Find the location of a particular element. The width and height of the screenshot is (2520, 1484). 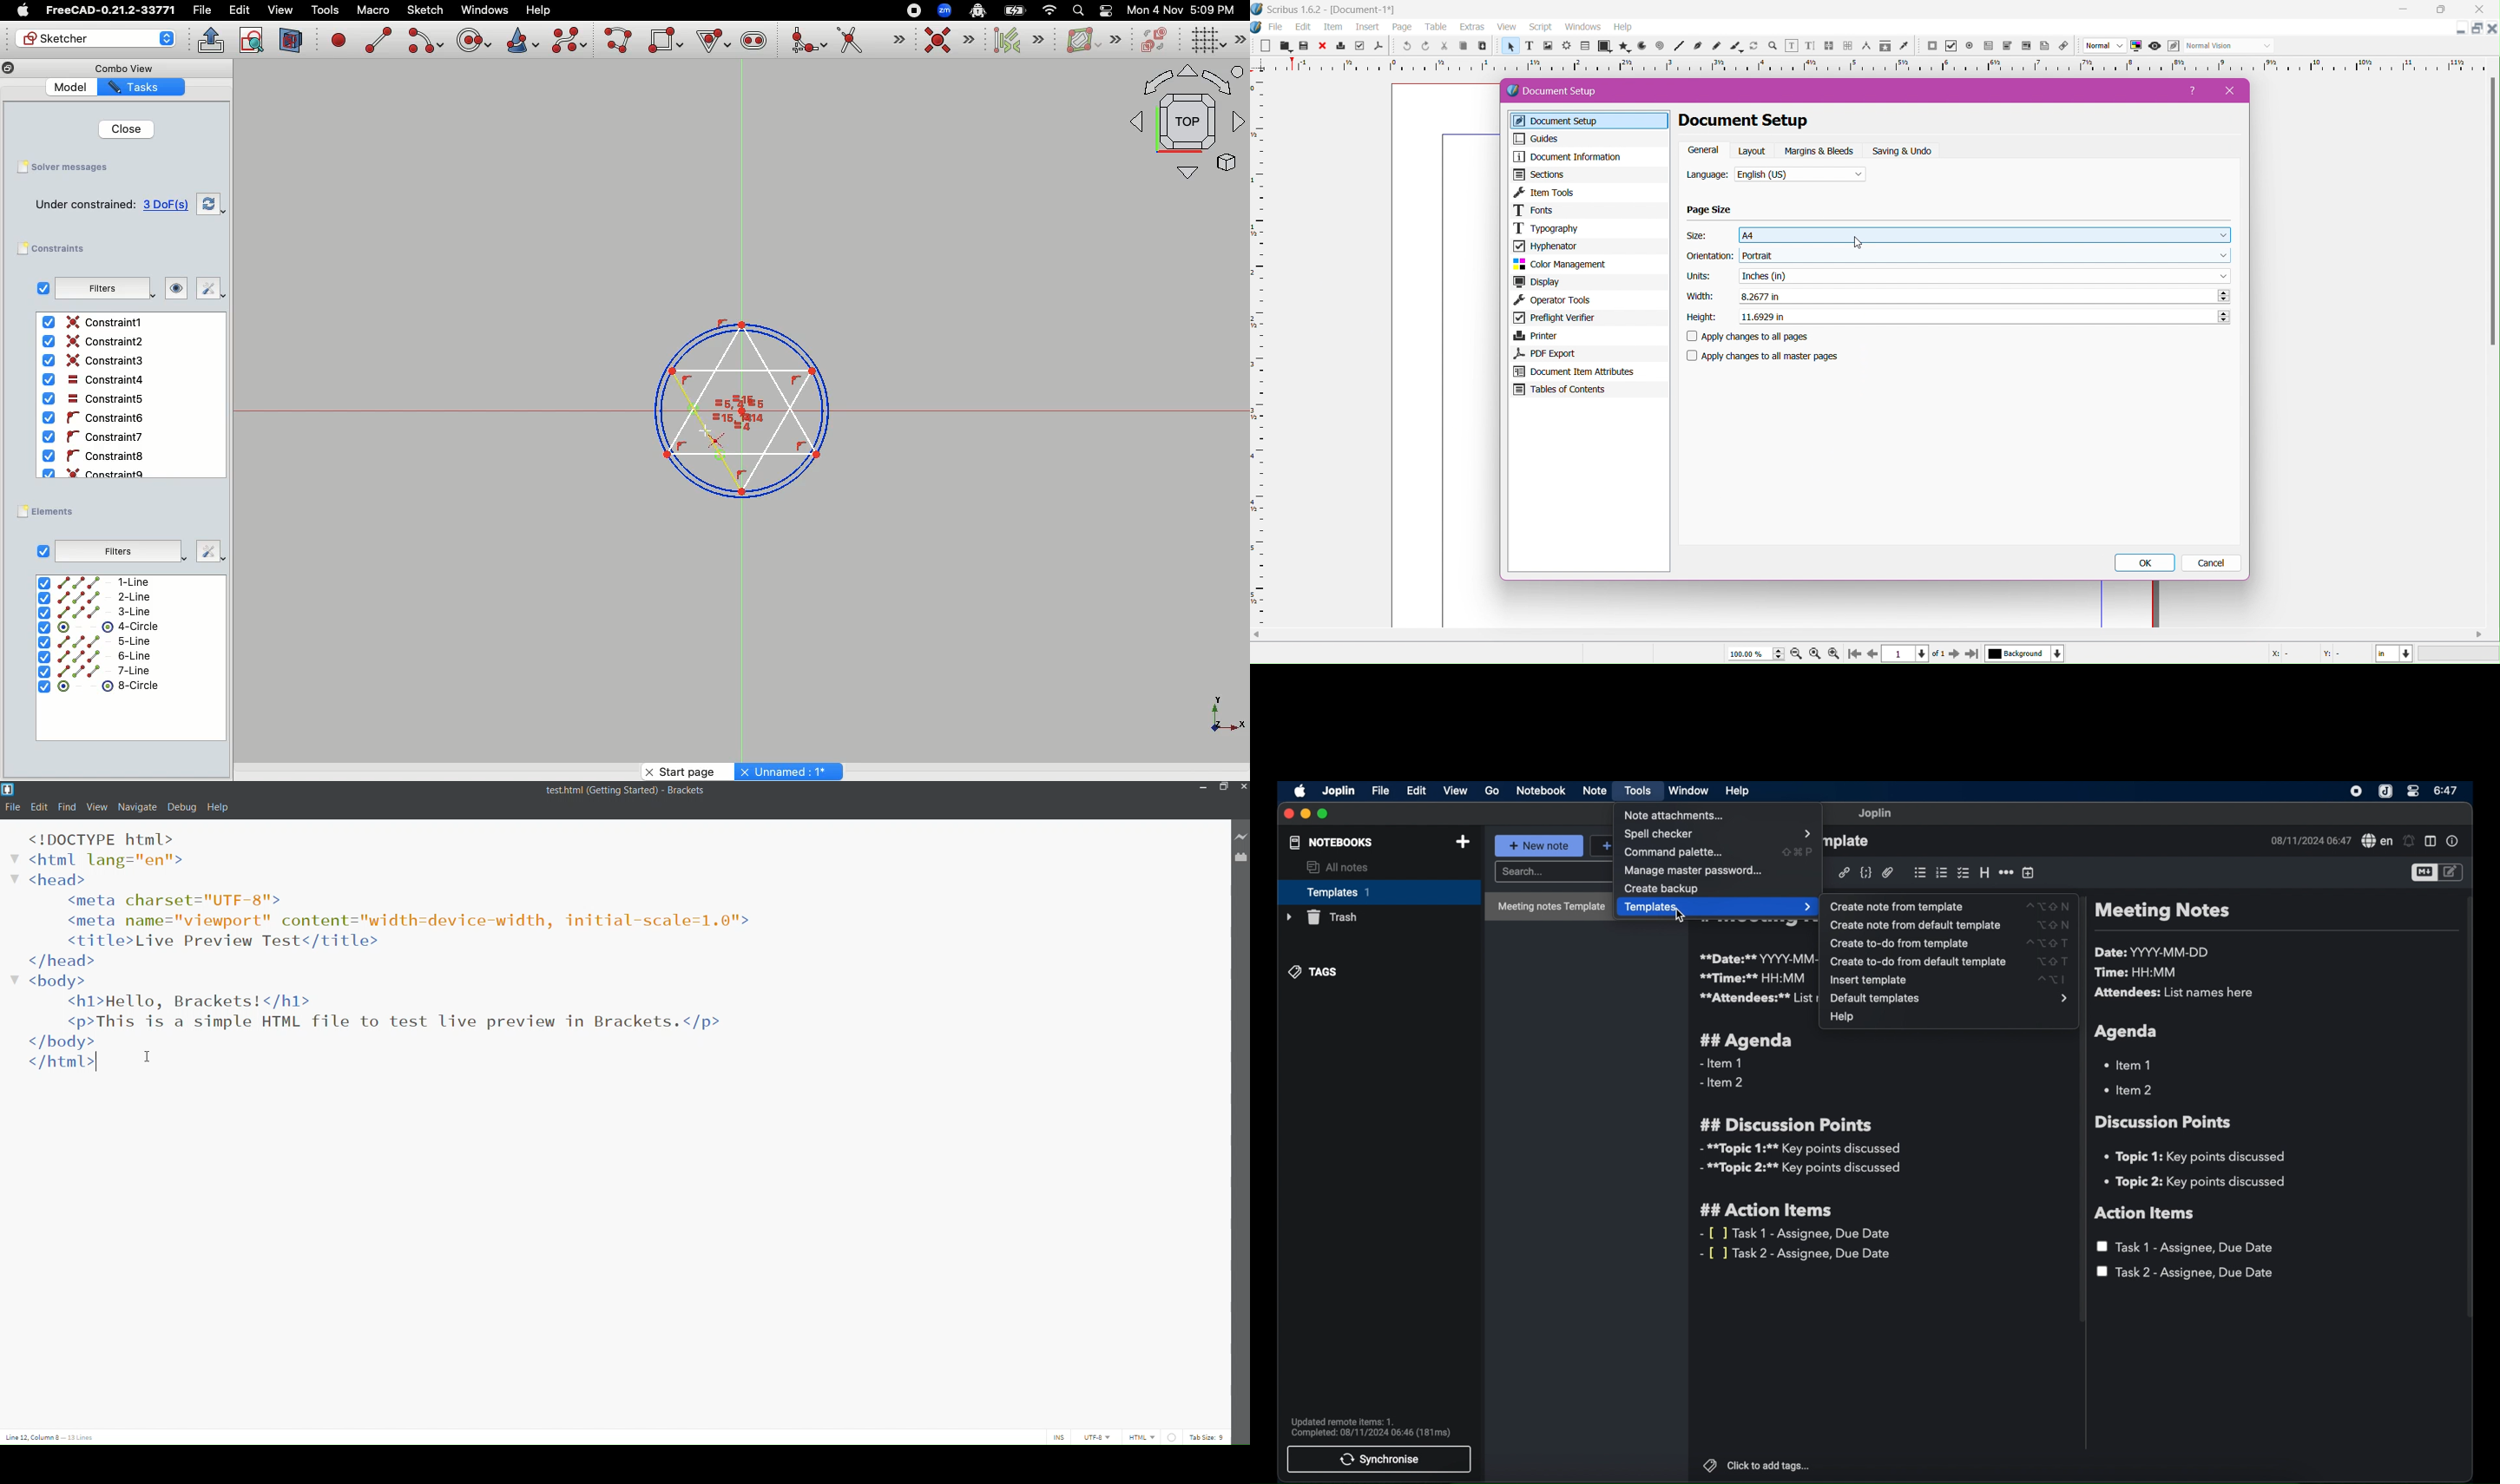

Scroll is located at coordinates (1872, 634).